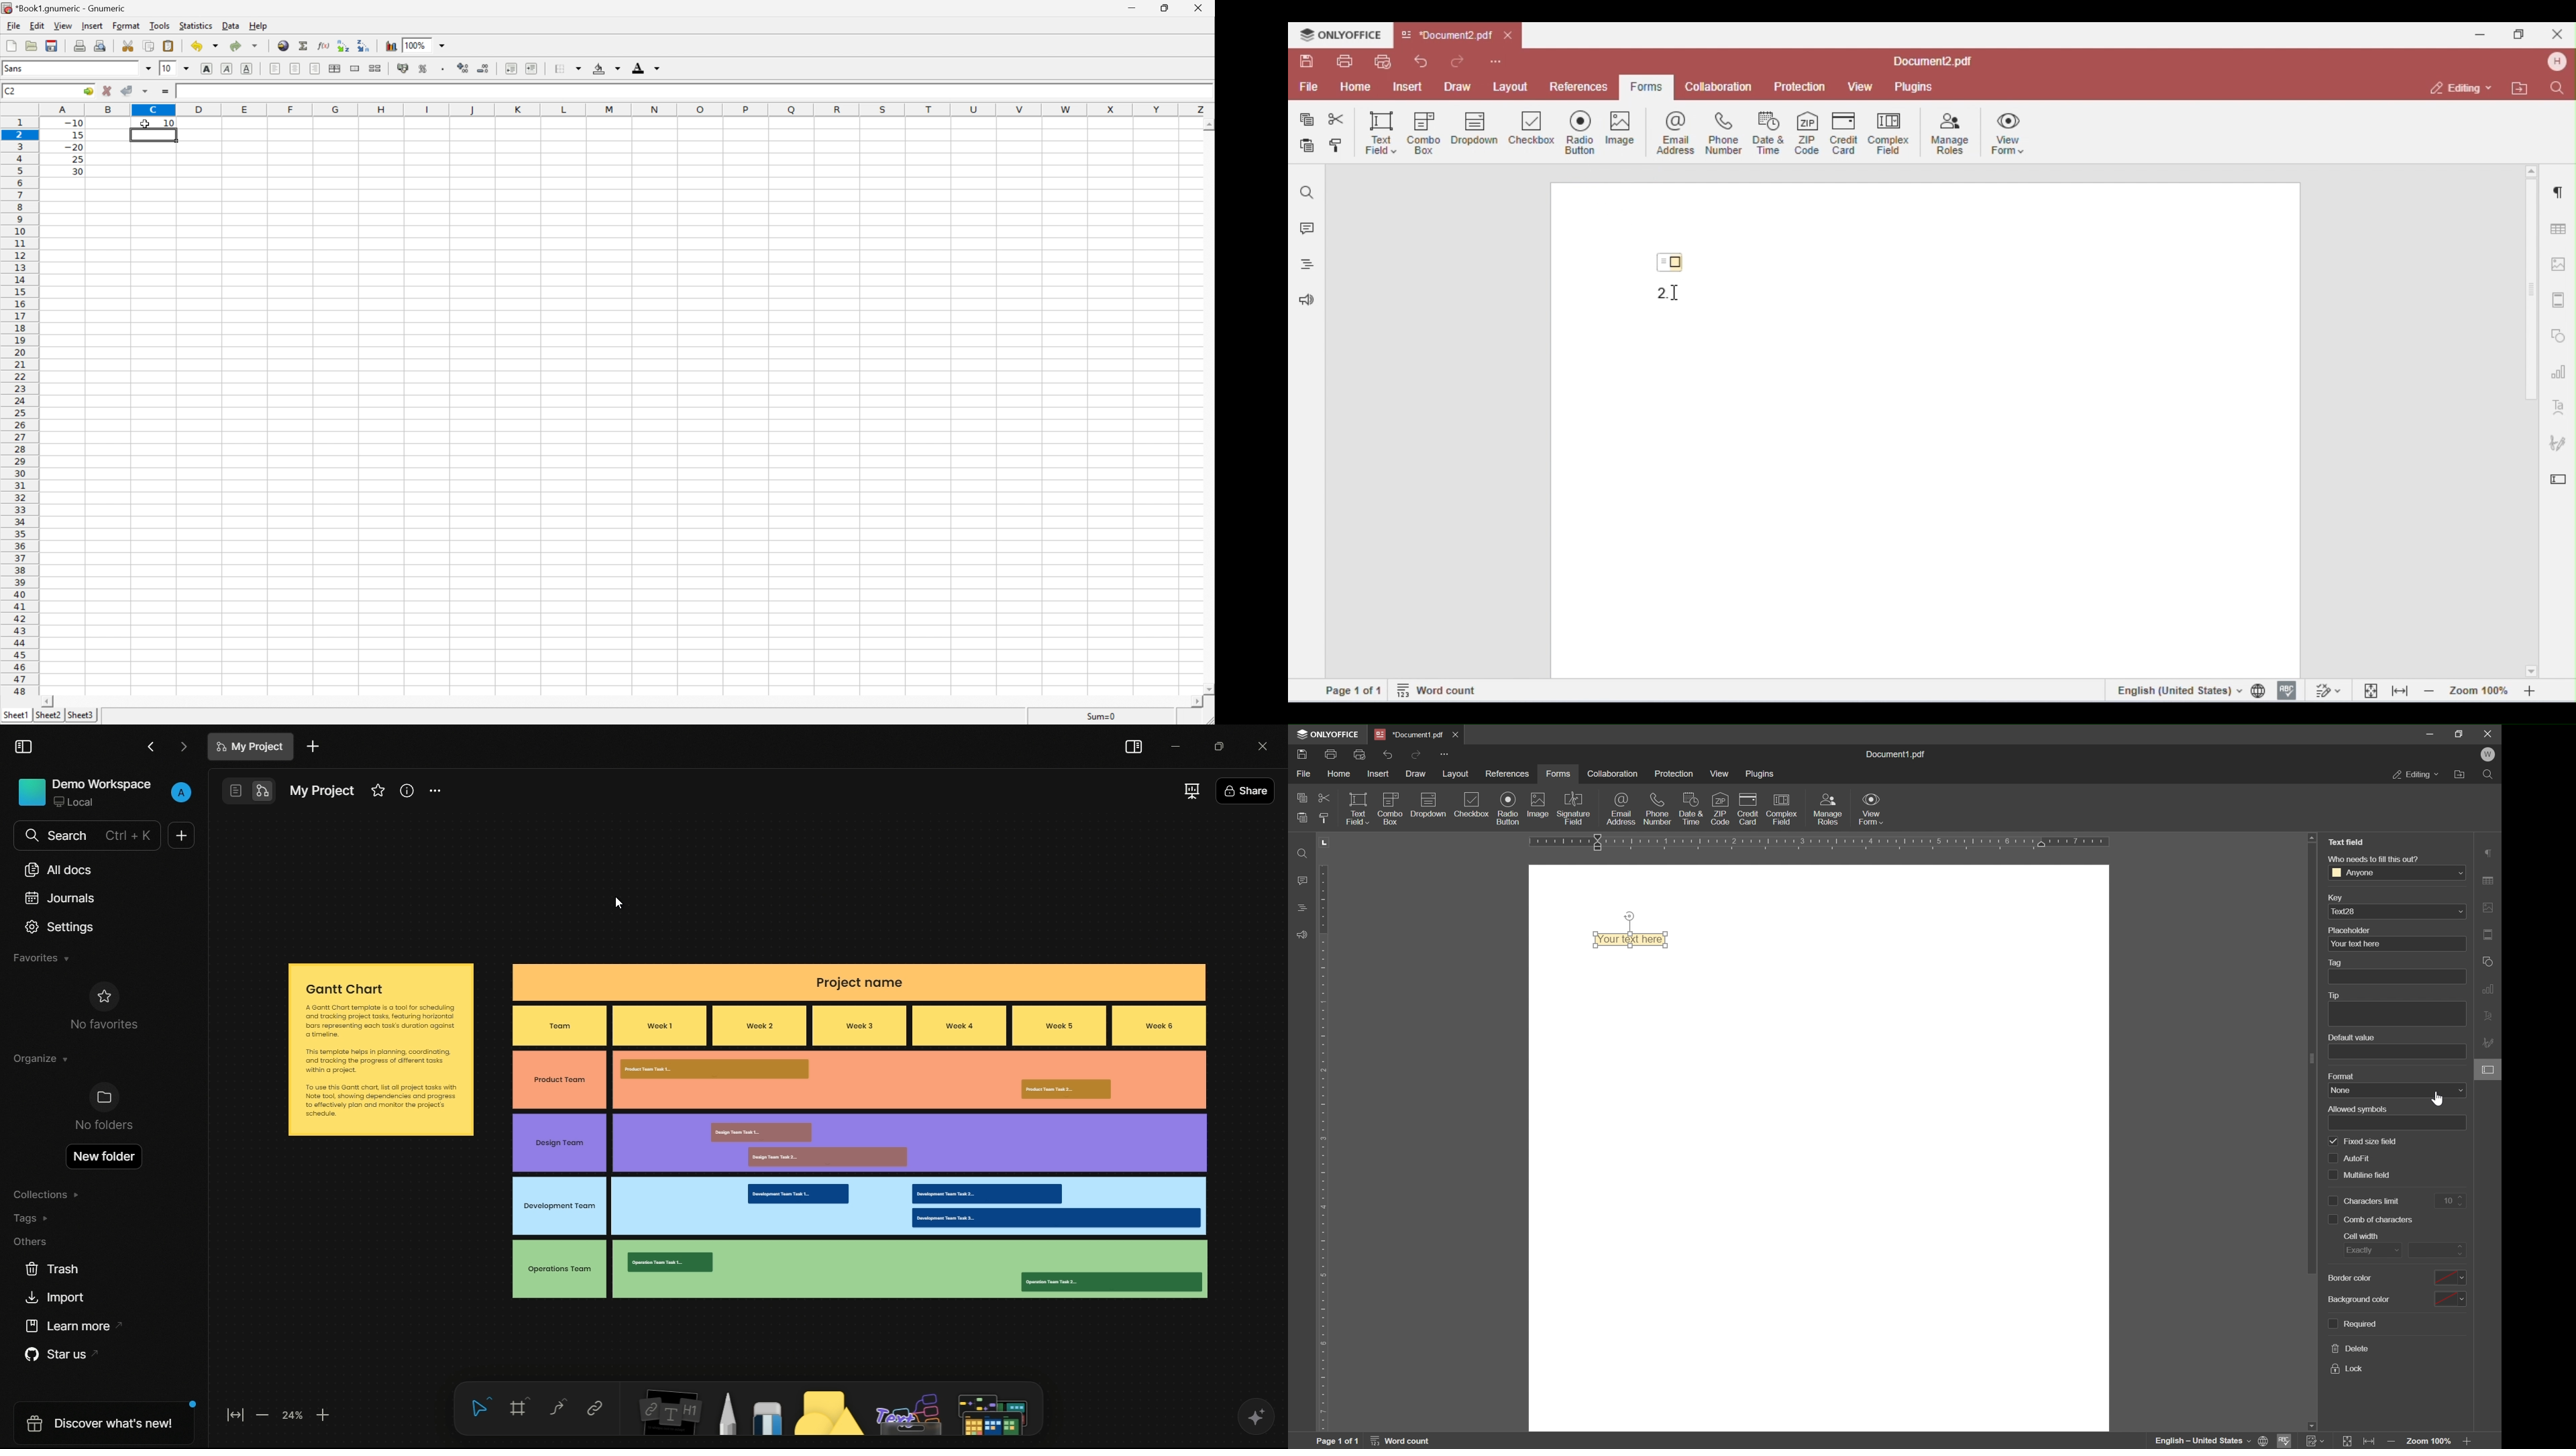  I want to click on pencils and pens, so click(729, 1413).